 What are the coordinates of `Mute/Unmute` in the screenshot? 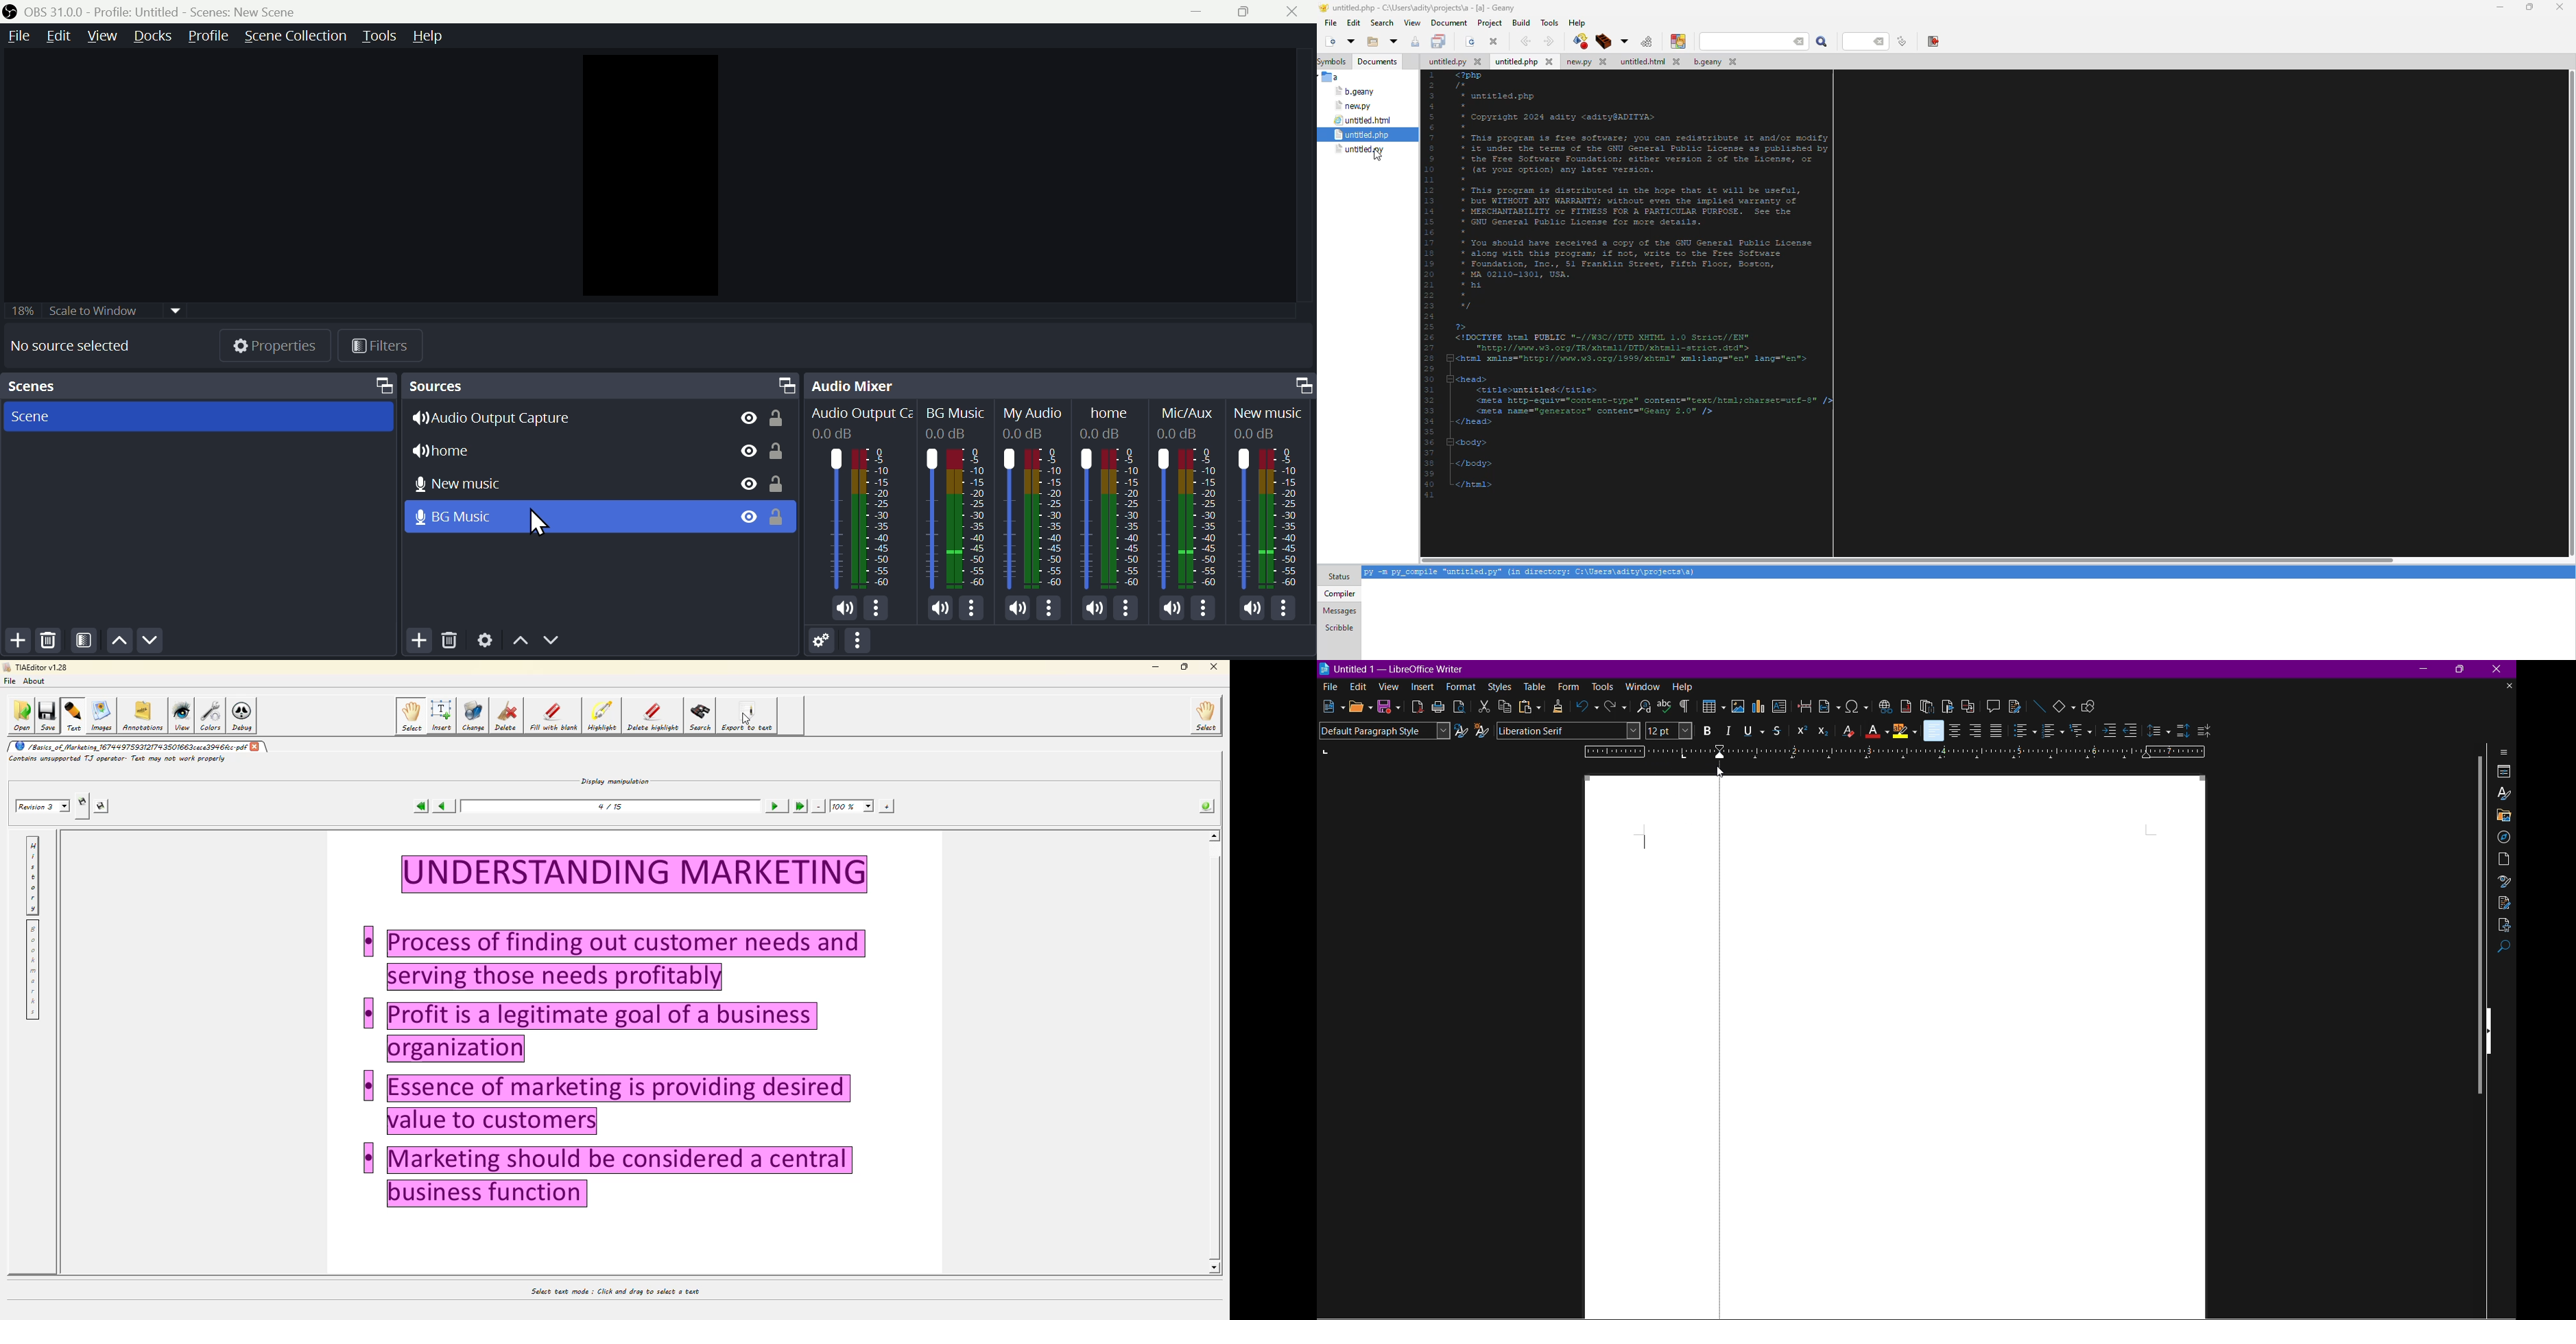 It's located at (1089, 608).